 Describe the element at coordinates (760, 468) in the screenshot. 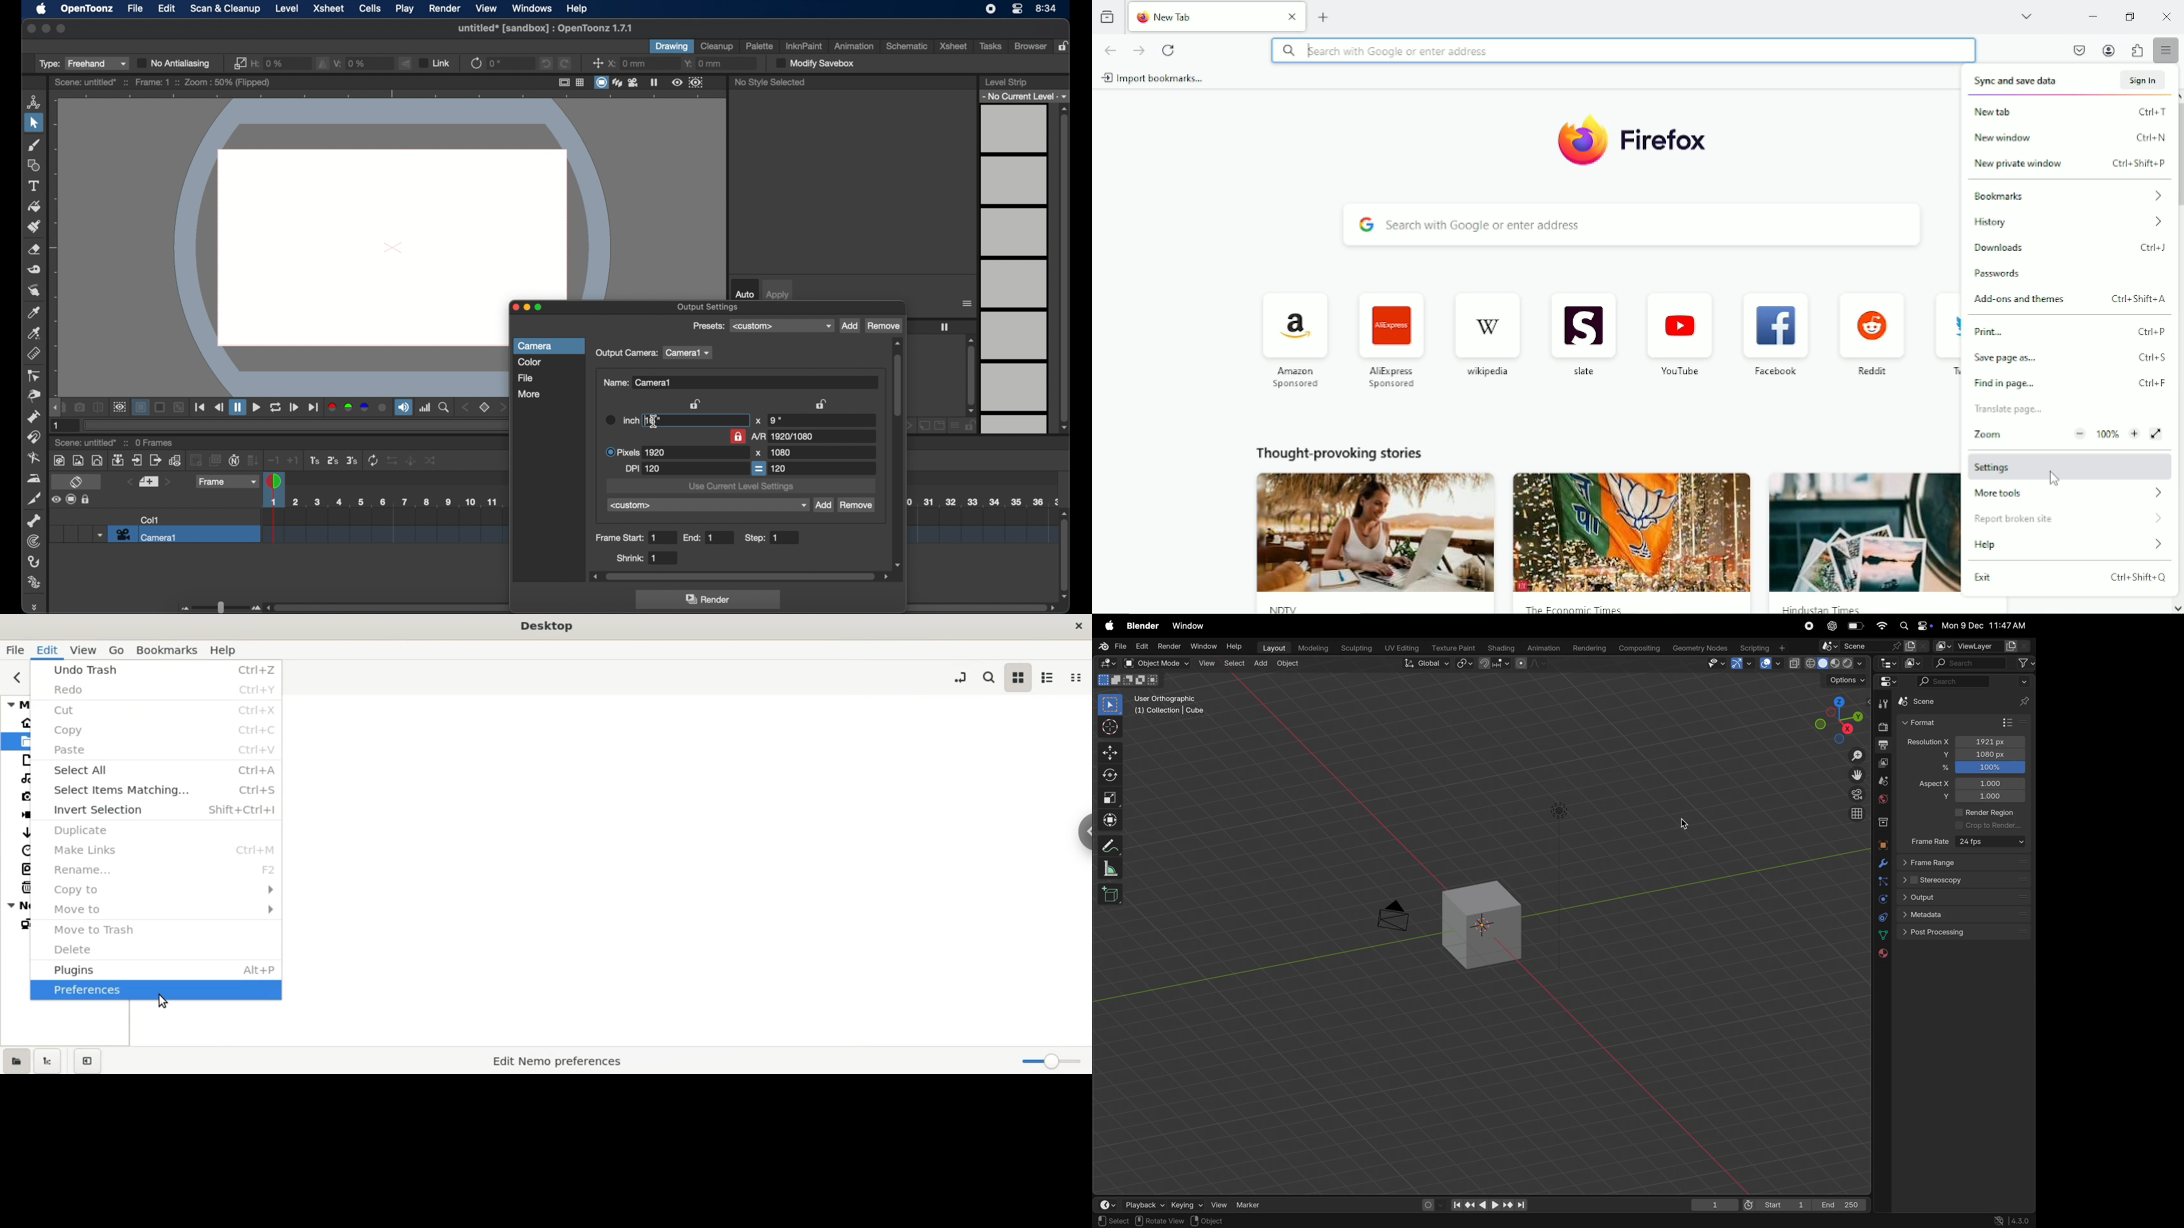

I see `equal to` at that location.